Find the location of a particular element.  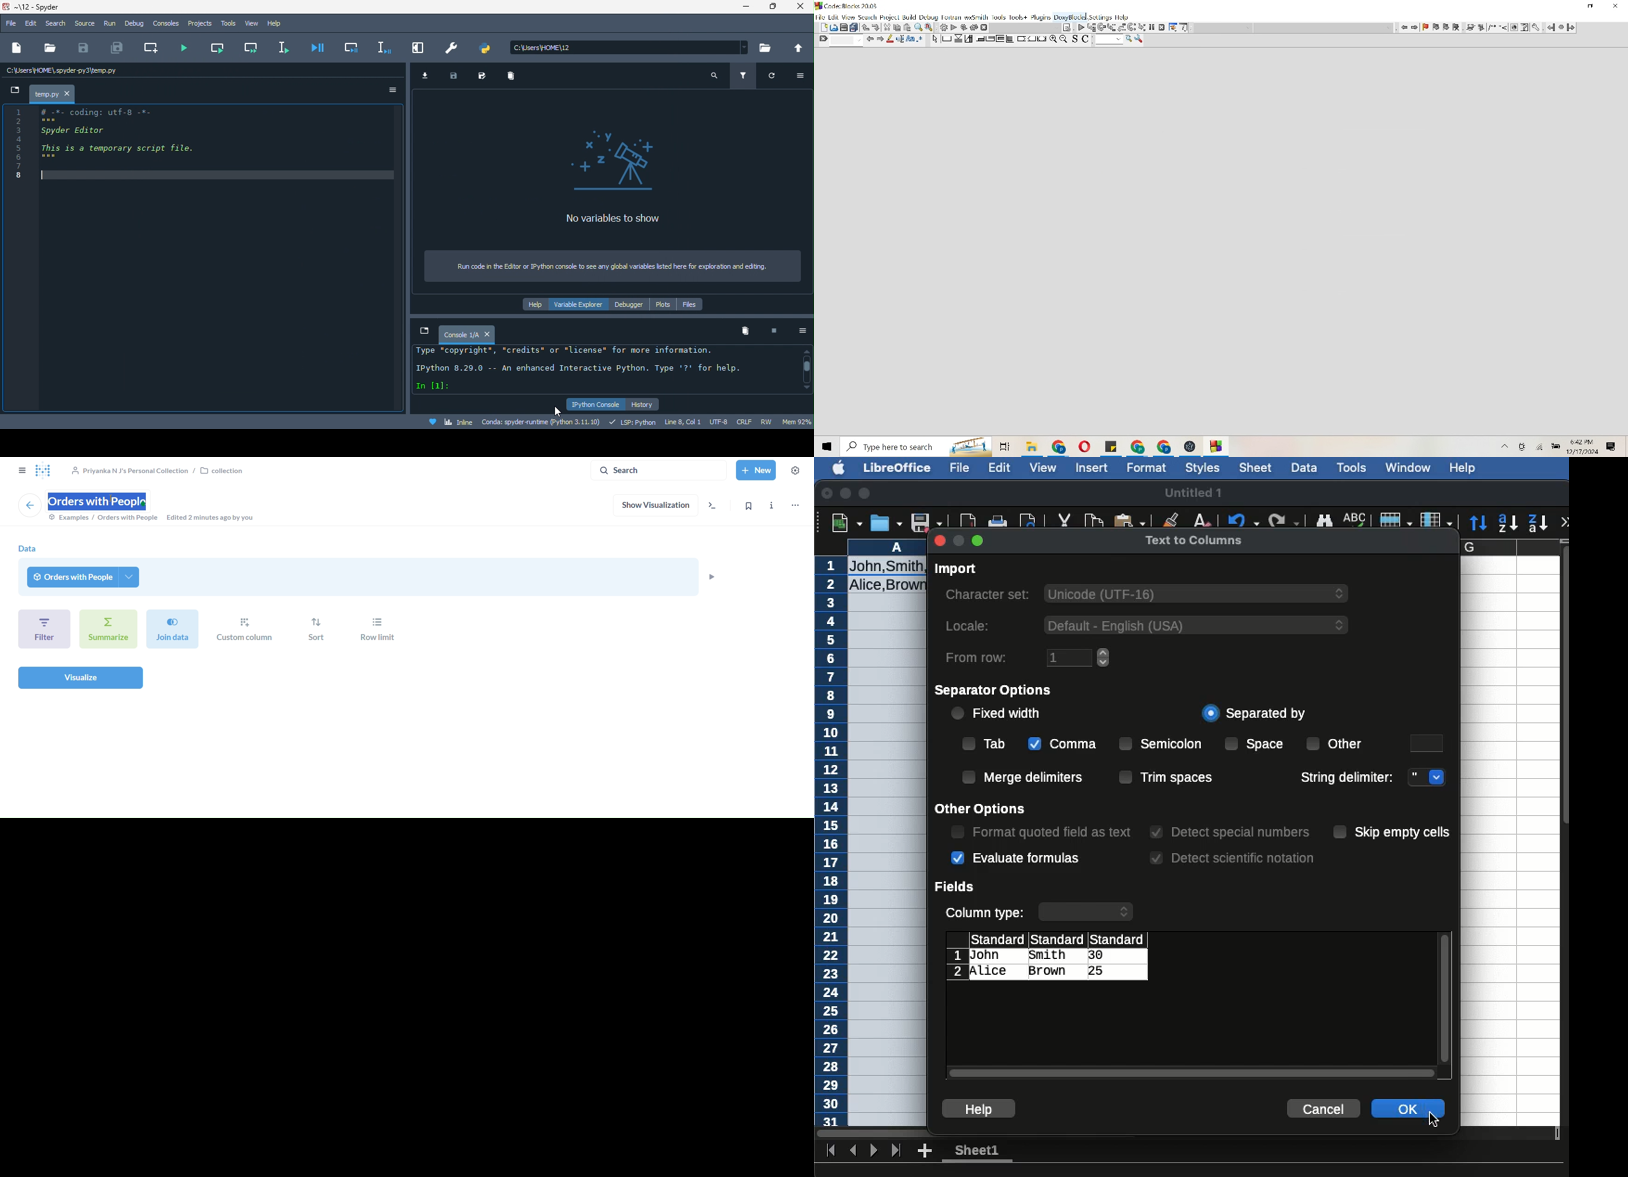

option is located at coordinates (804, 77).